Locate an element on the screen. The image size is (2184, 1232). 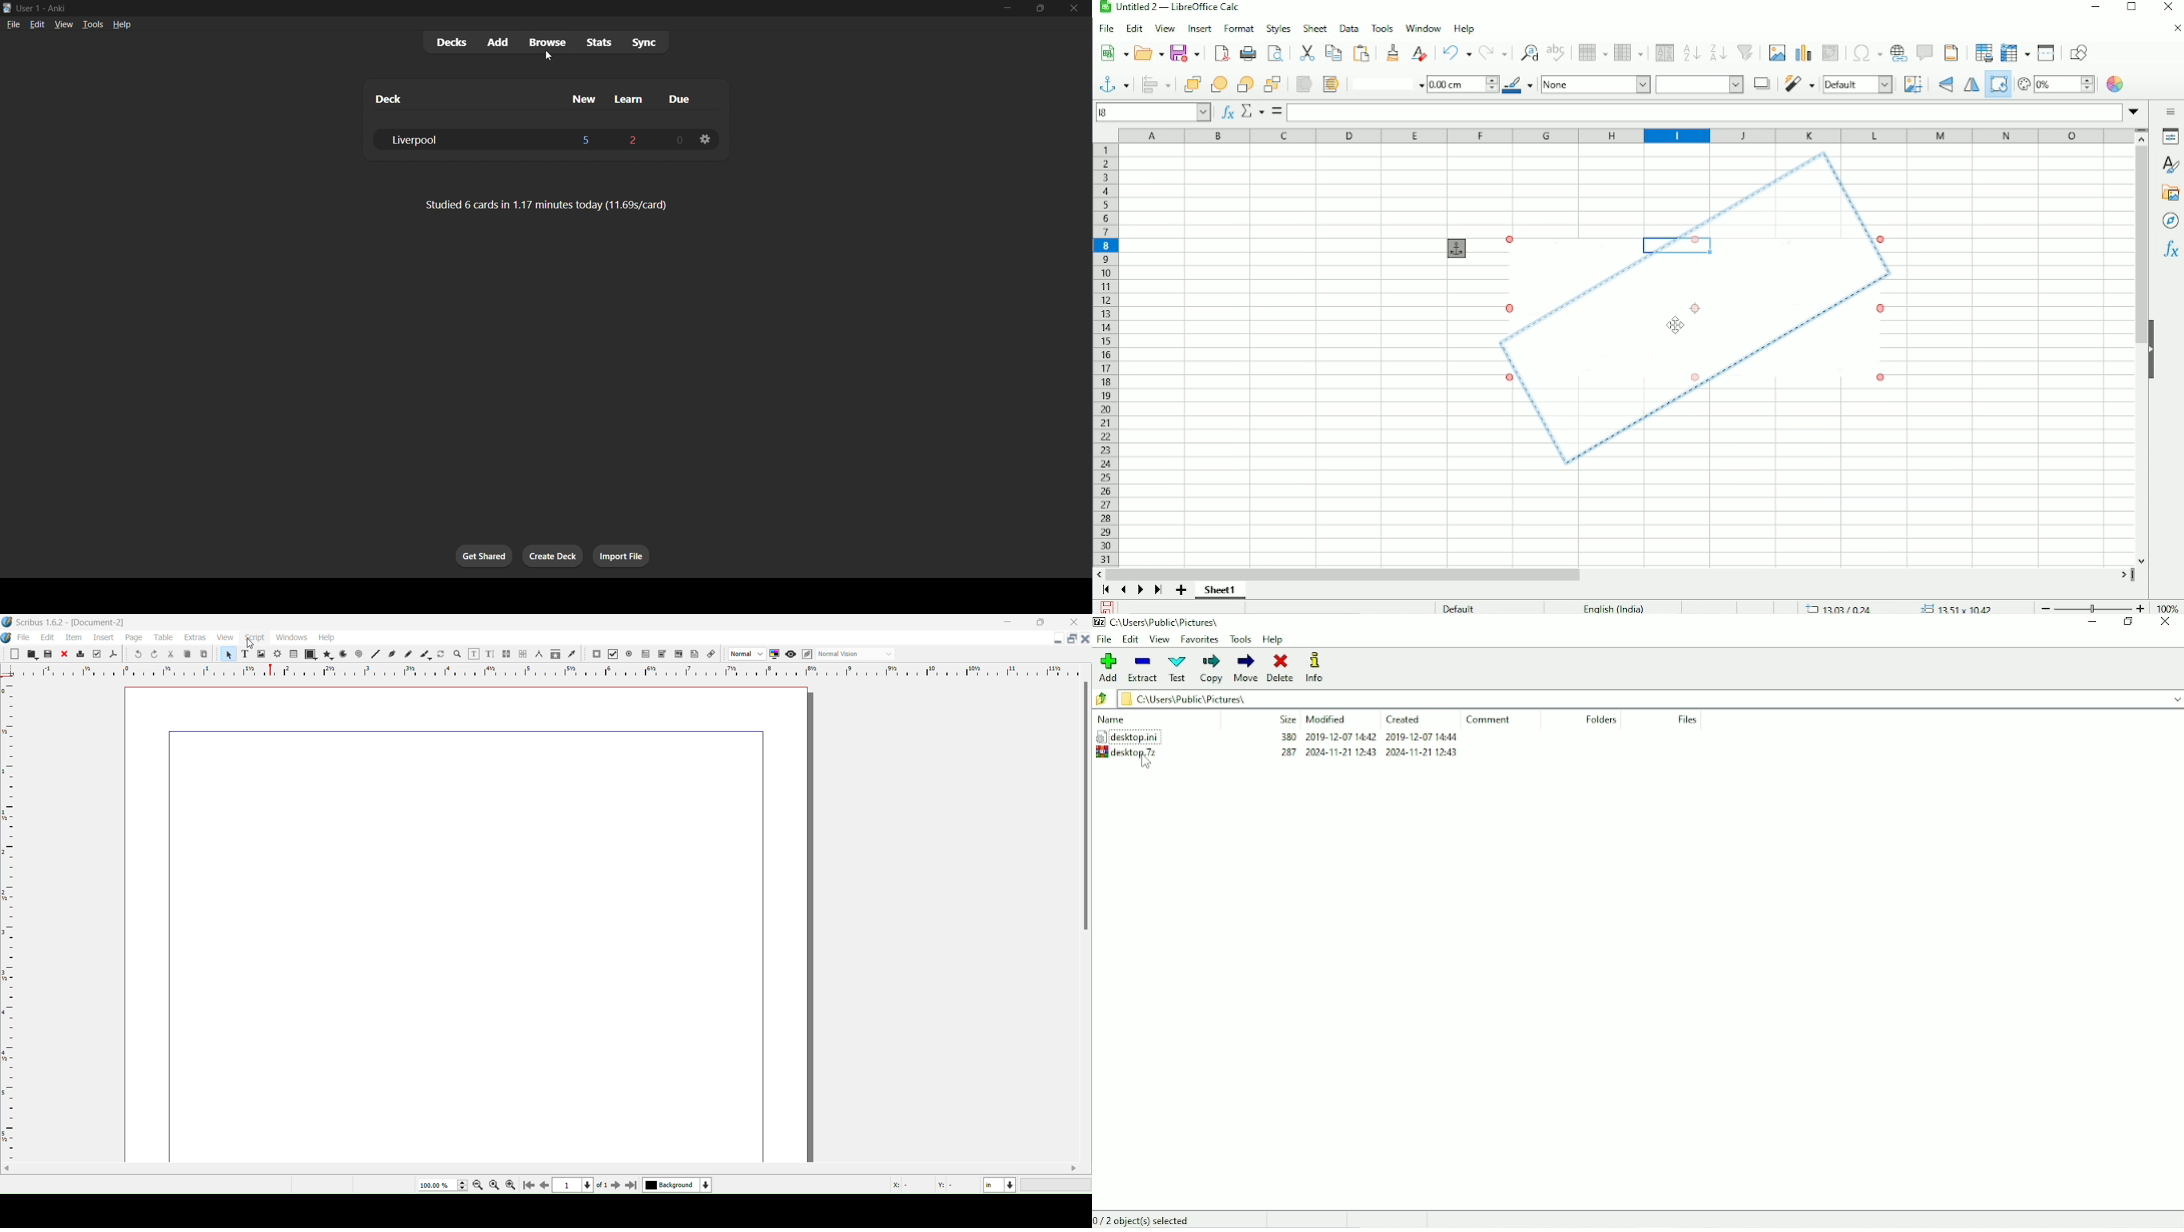
Restore Down Document is located at coordinates (1071, 640).